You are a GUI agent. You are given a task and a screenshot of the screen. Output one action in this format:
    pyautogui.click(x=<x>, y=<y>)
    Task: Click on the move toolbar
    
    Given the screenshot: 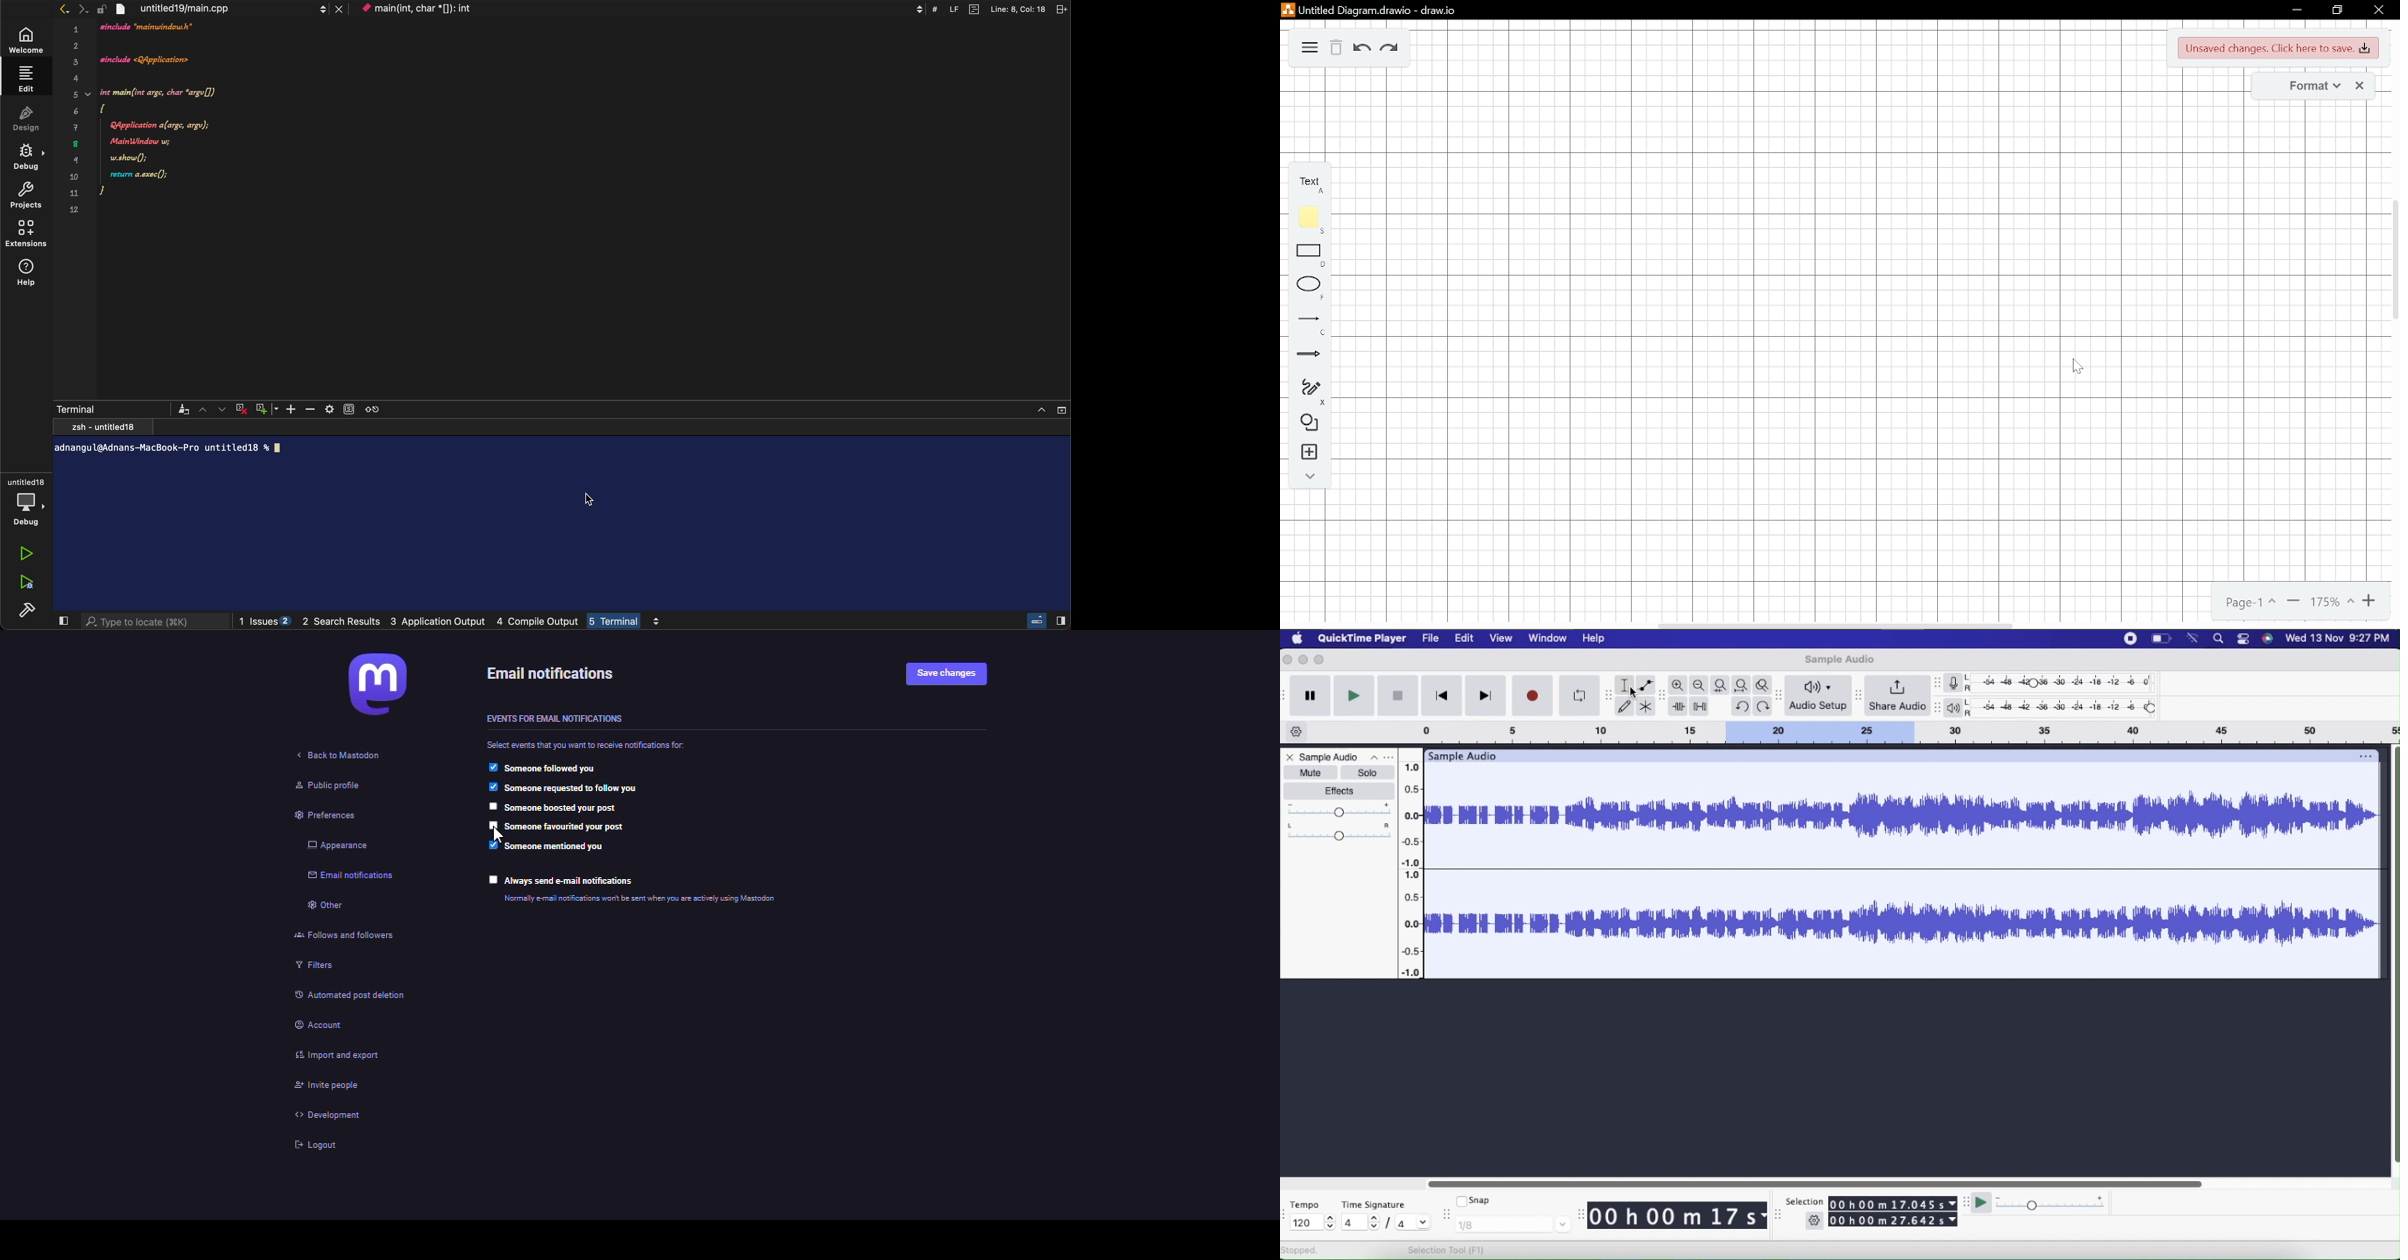 What is the action you would take?
    pyautogui.click(x=1940, y=685)
    